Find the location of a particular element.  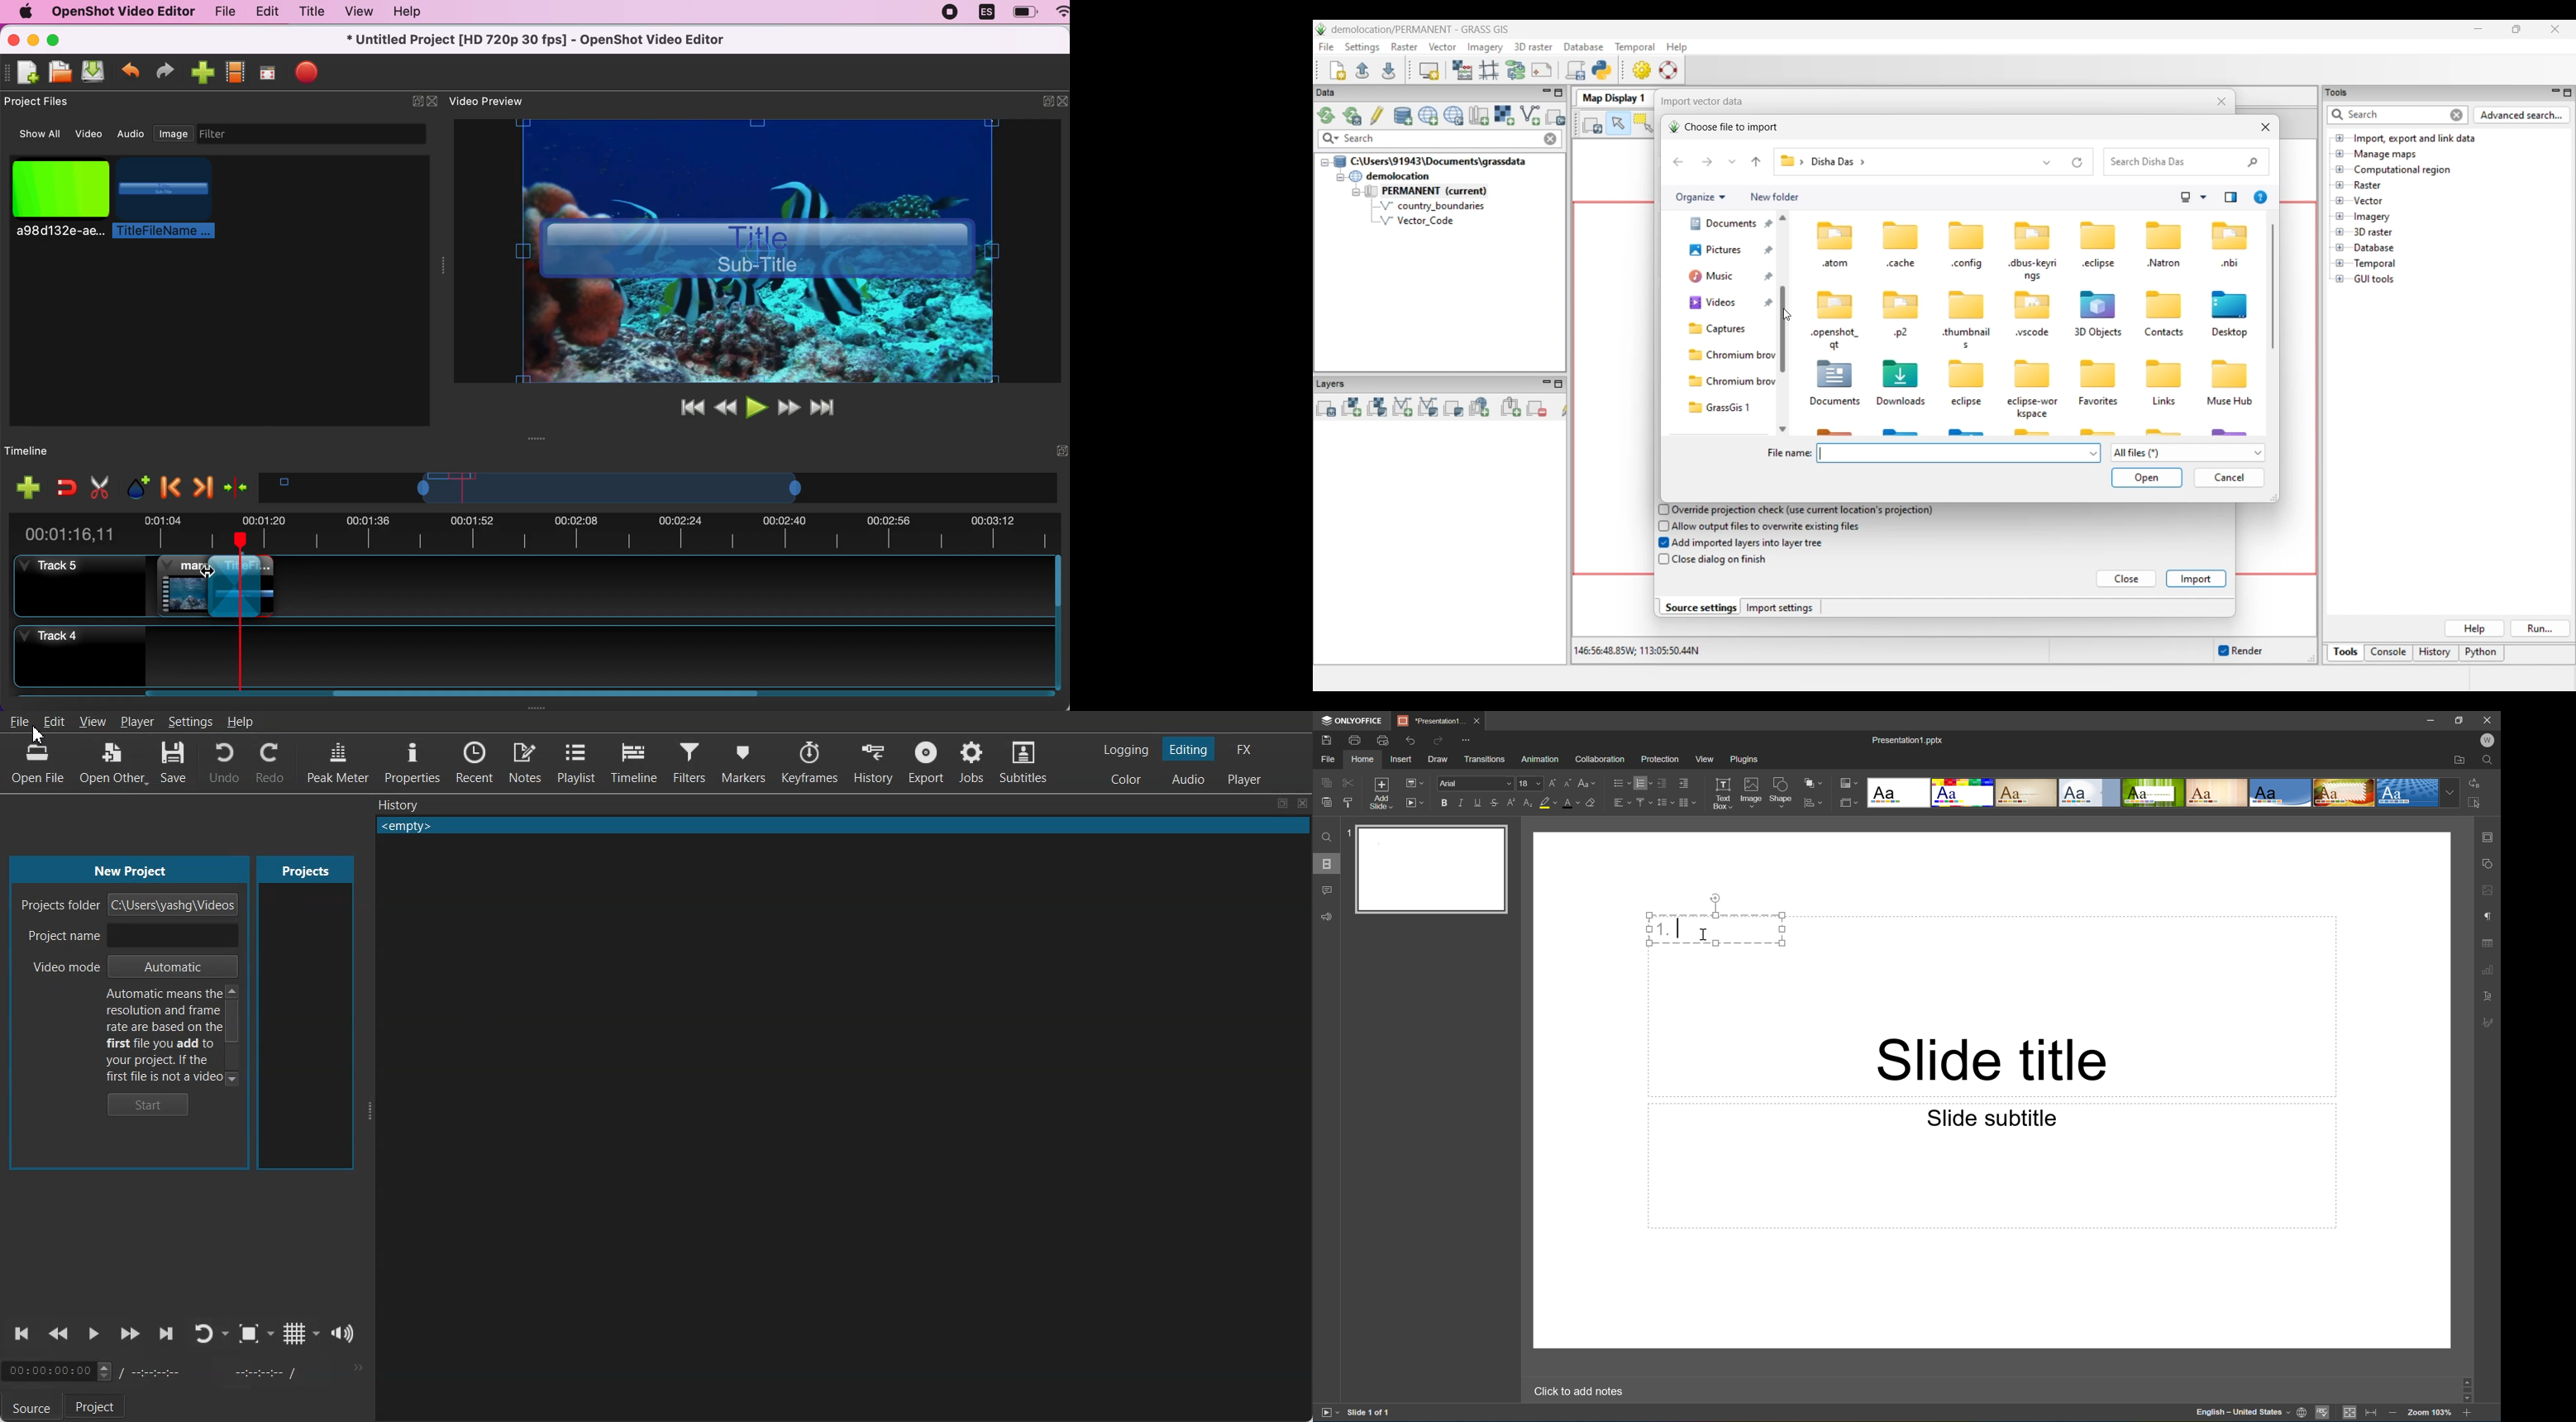

Vertical Scroll bar is located at coordinates (233, 1023).